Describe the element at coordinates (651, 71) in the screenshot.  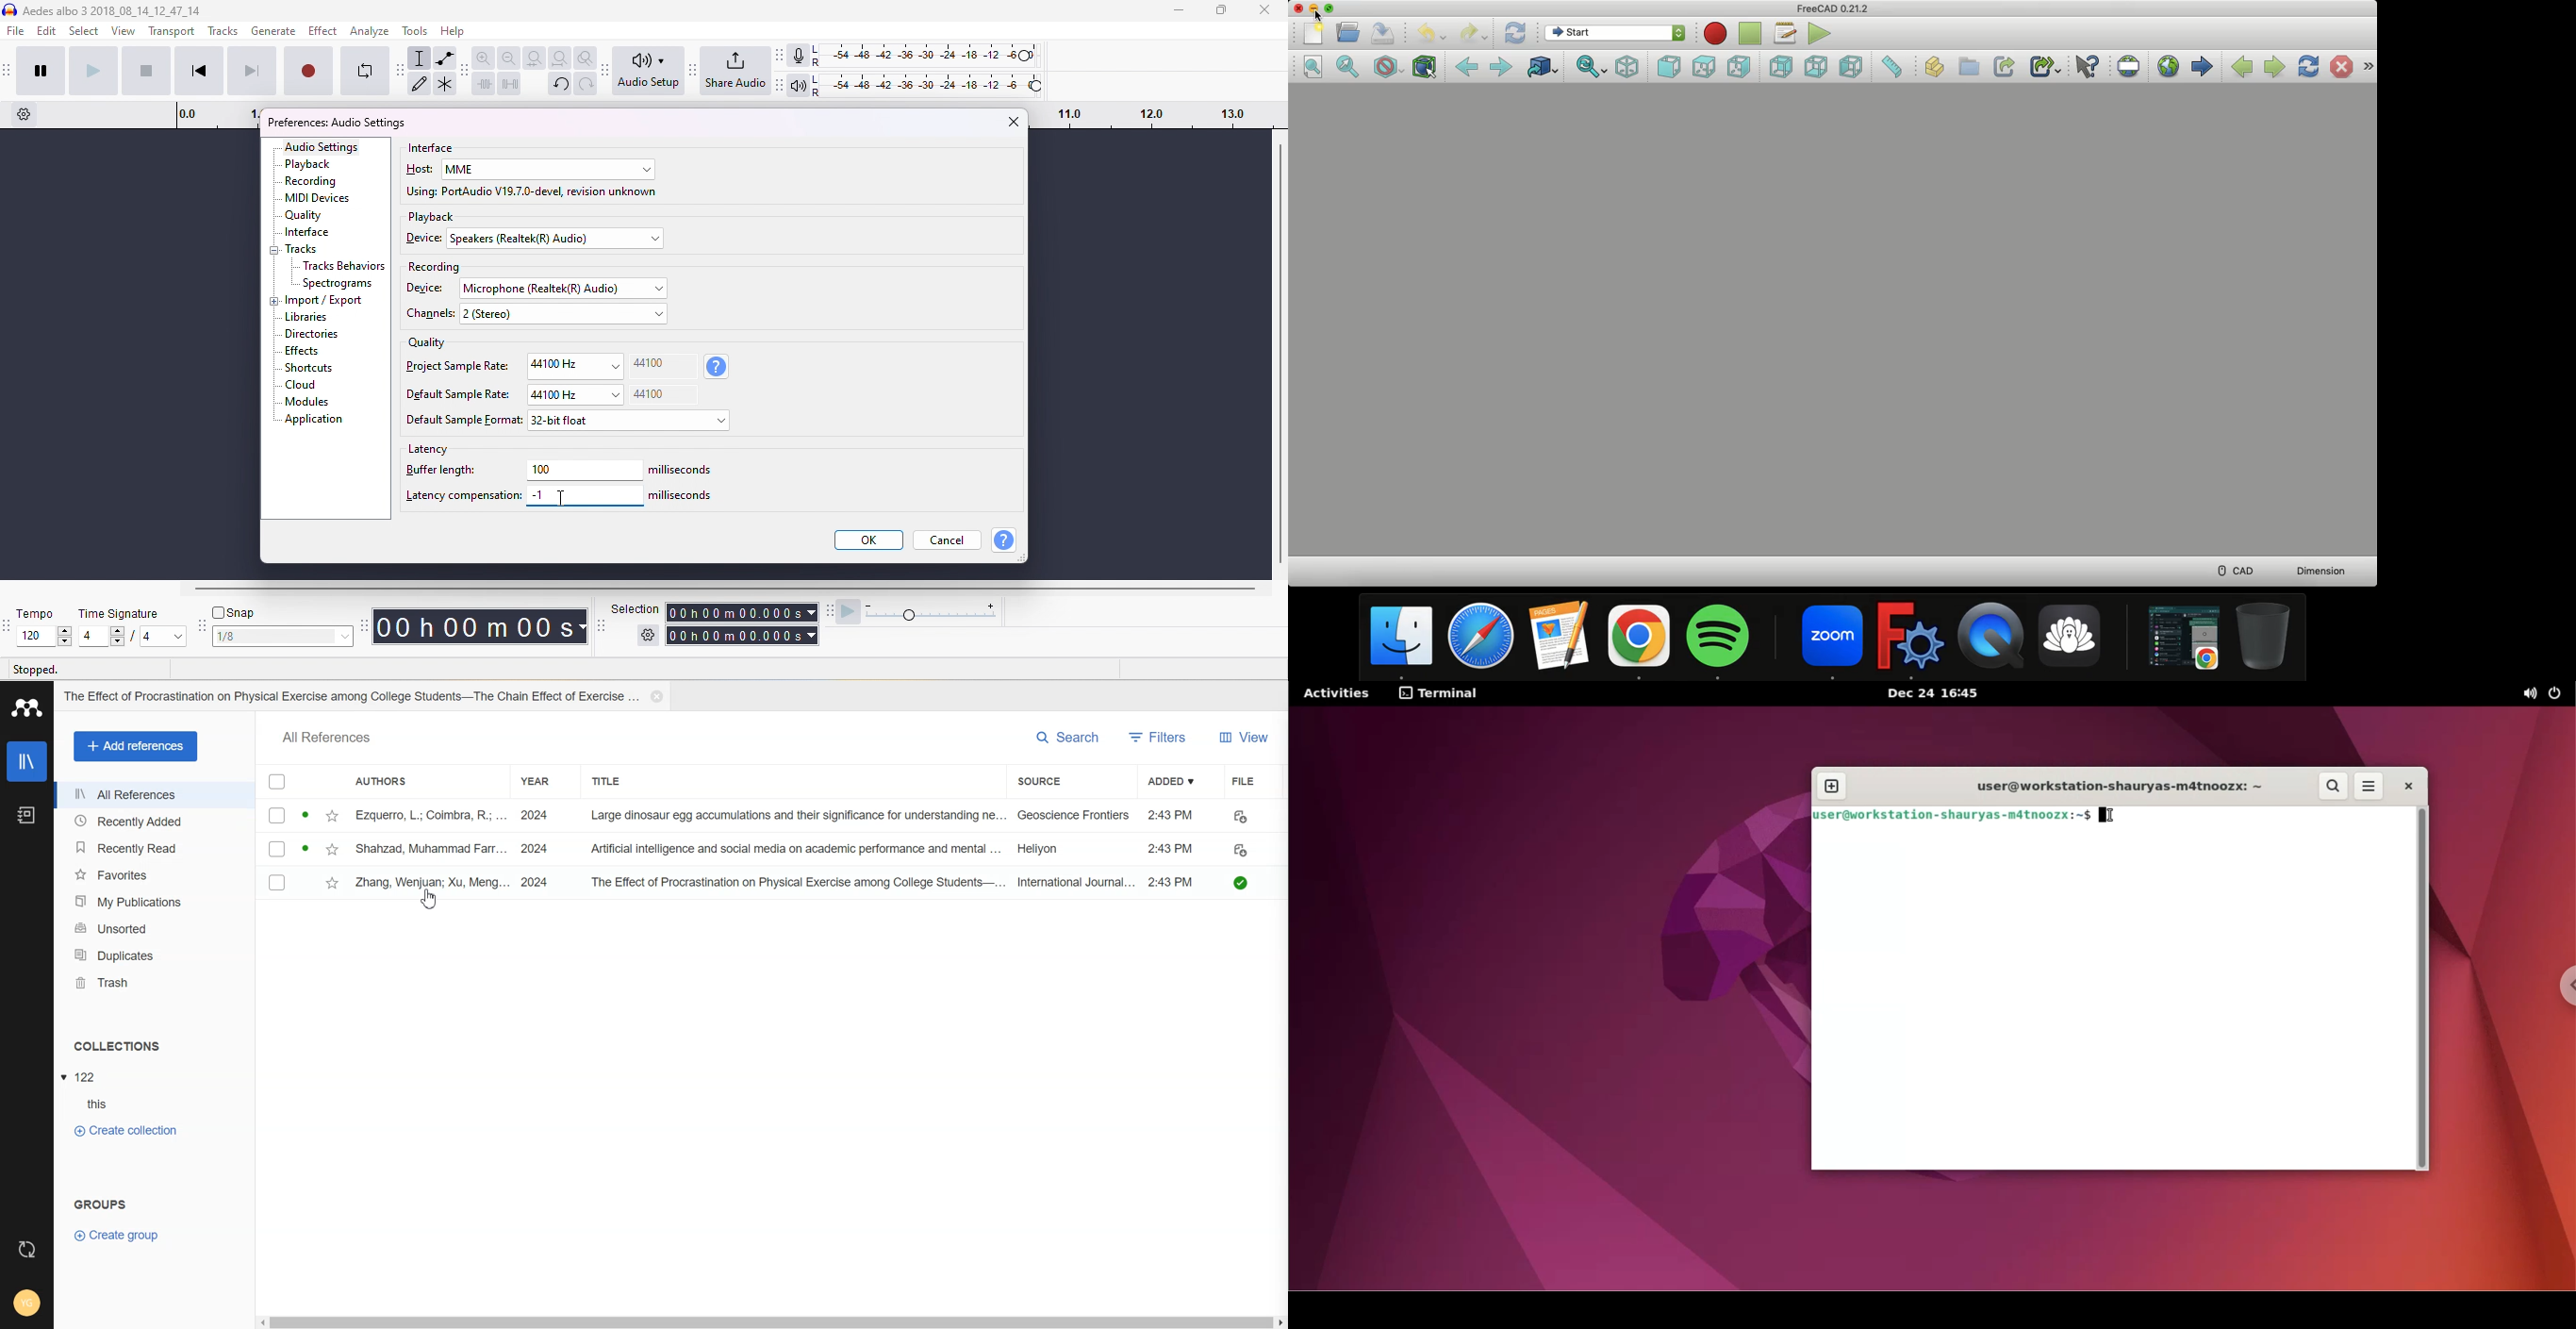
I see `audio set up` at that location.